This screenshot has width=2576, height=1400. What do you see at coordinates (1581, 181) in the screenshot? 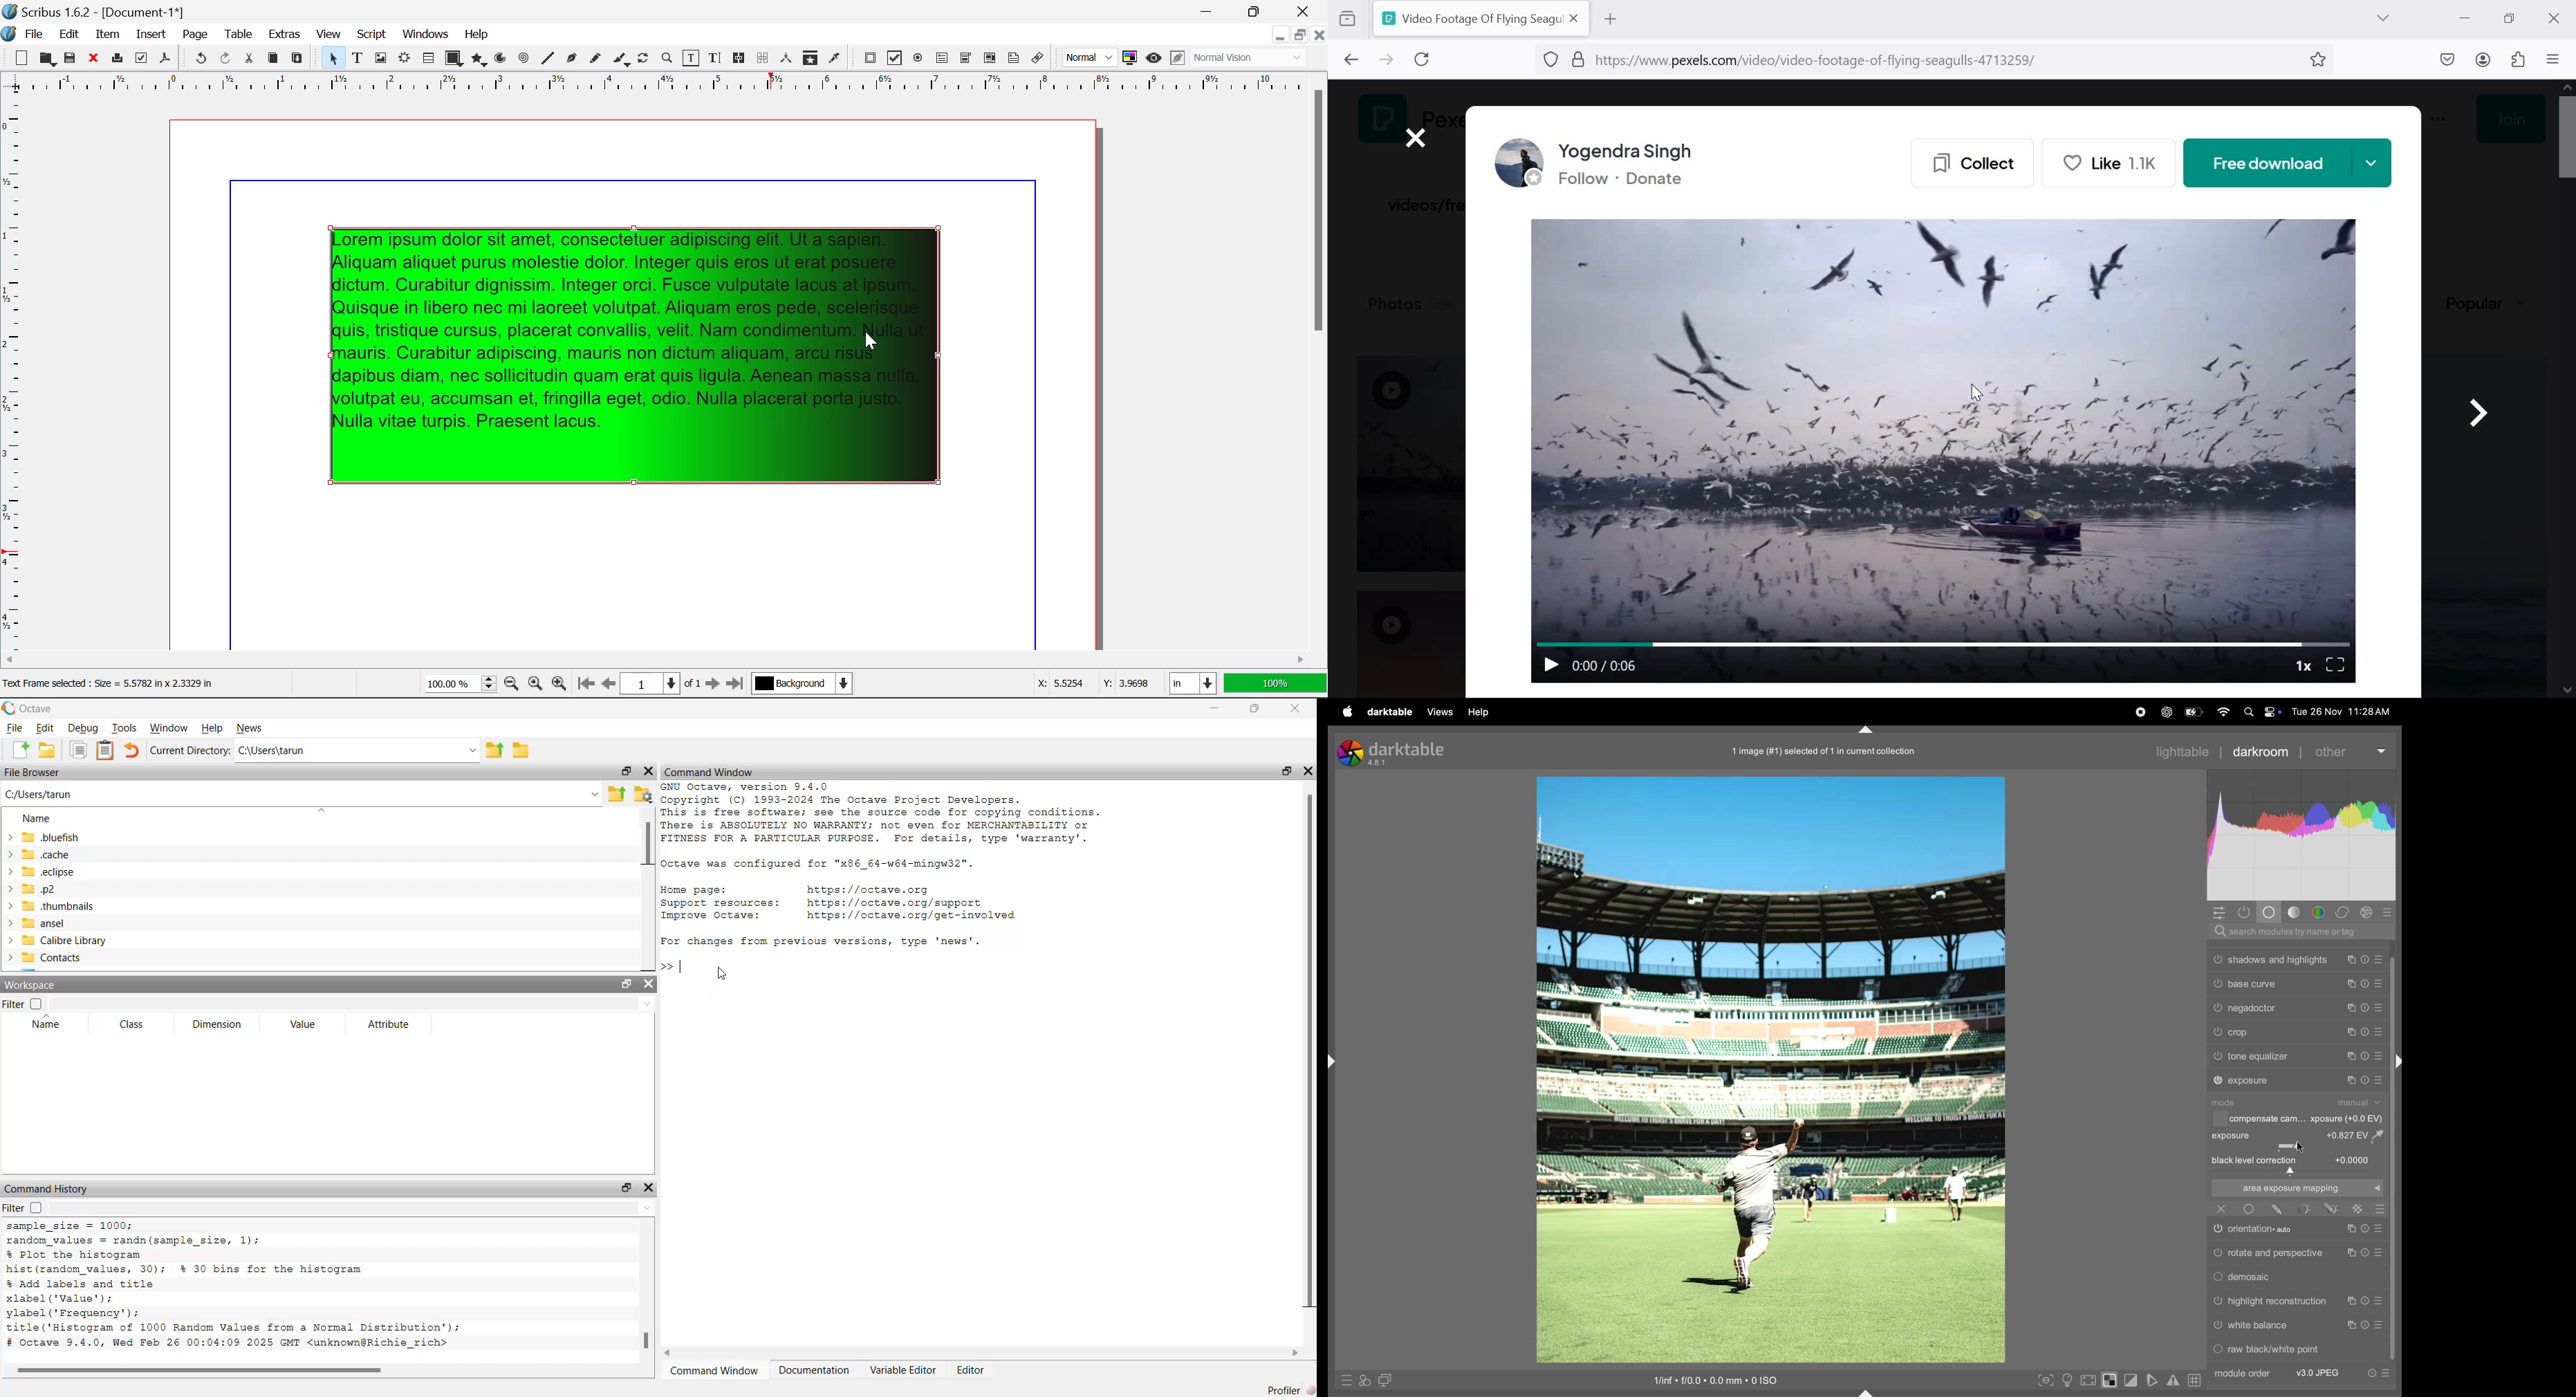
I see `Follow` at bounding box center [1581, 181].